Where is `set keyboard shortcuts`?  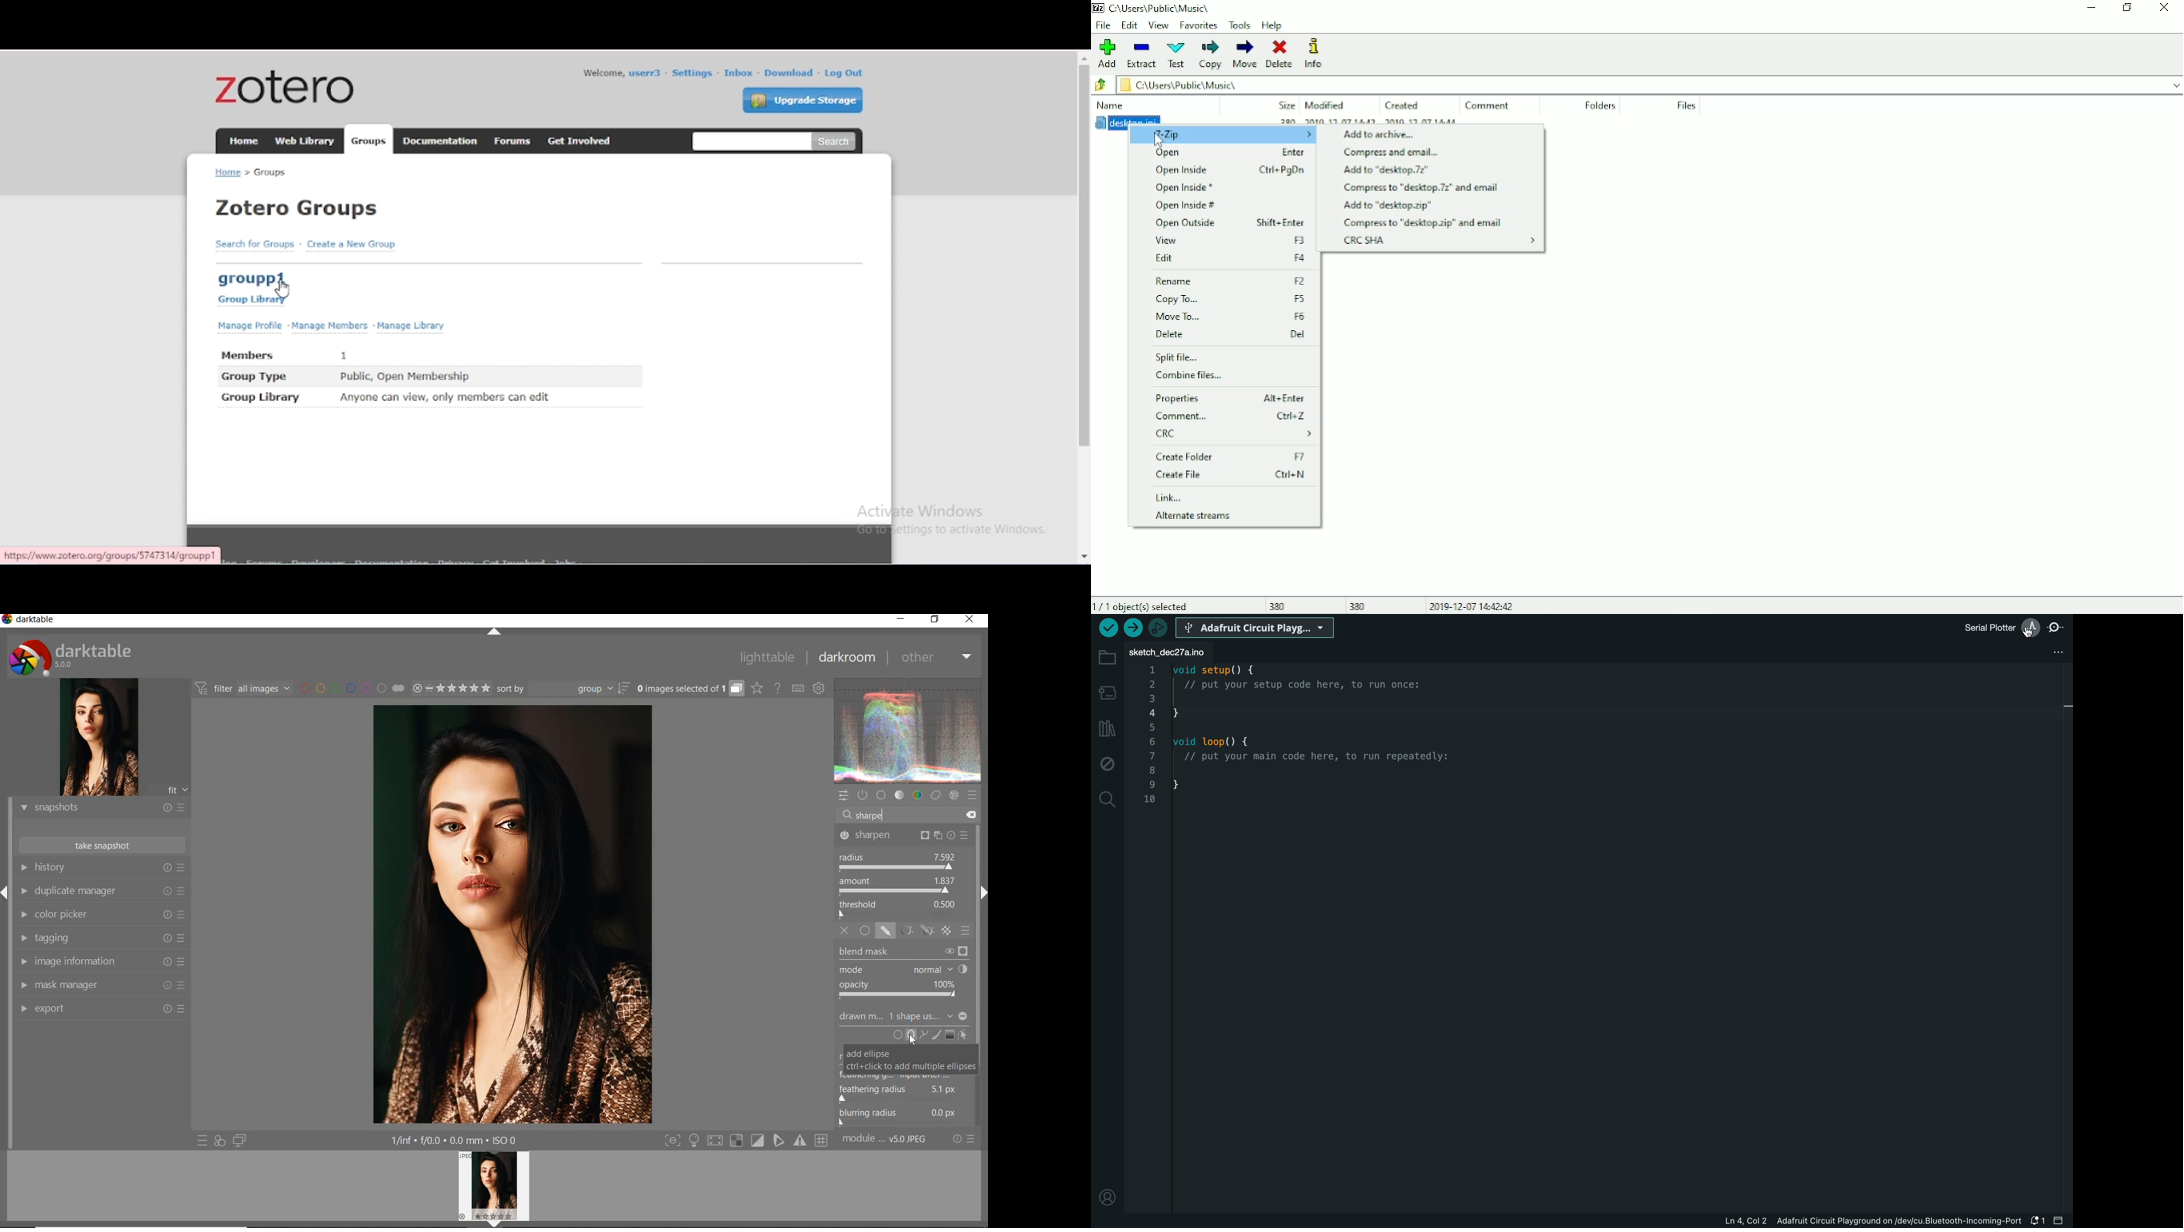 set keyboard shortcuts is located at coordinates (797, 689).